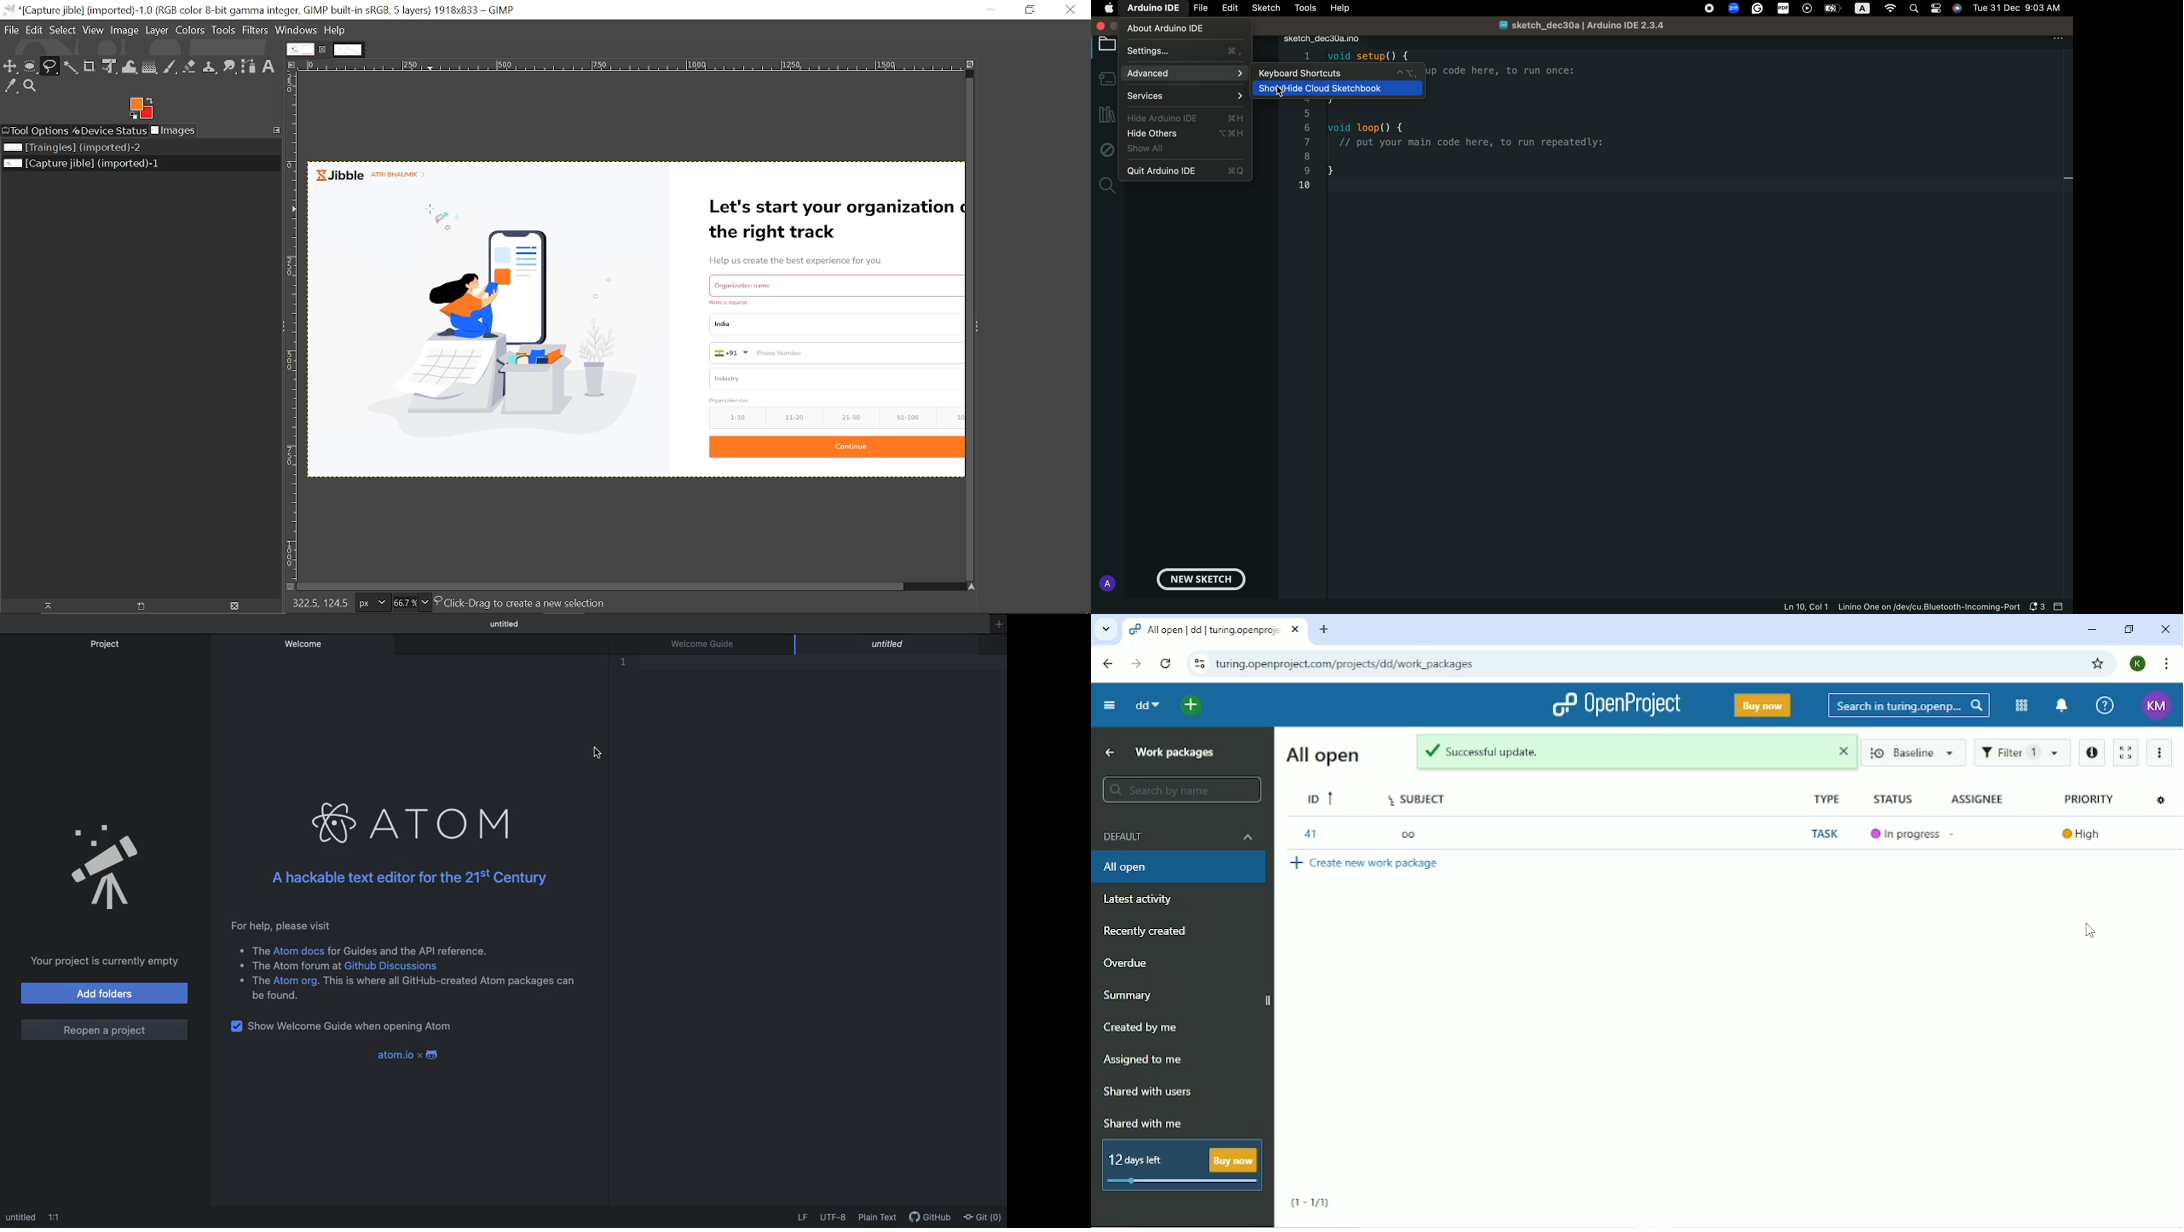 This screenshot has width=2184, height=1232. I want to click on All open, so click(1180, 867).